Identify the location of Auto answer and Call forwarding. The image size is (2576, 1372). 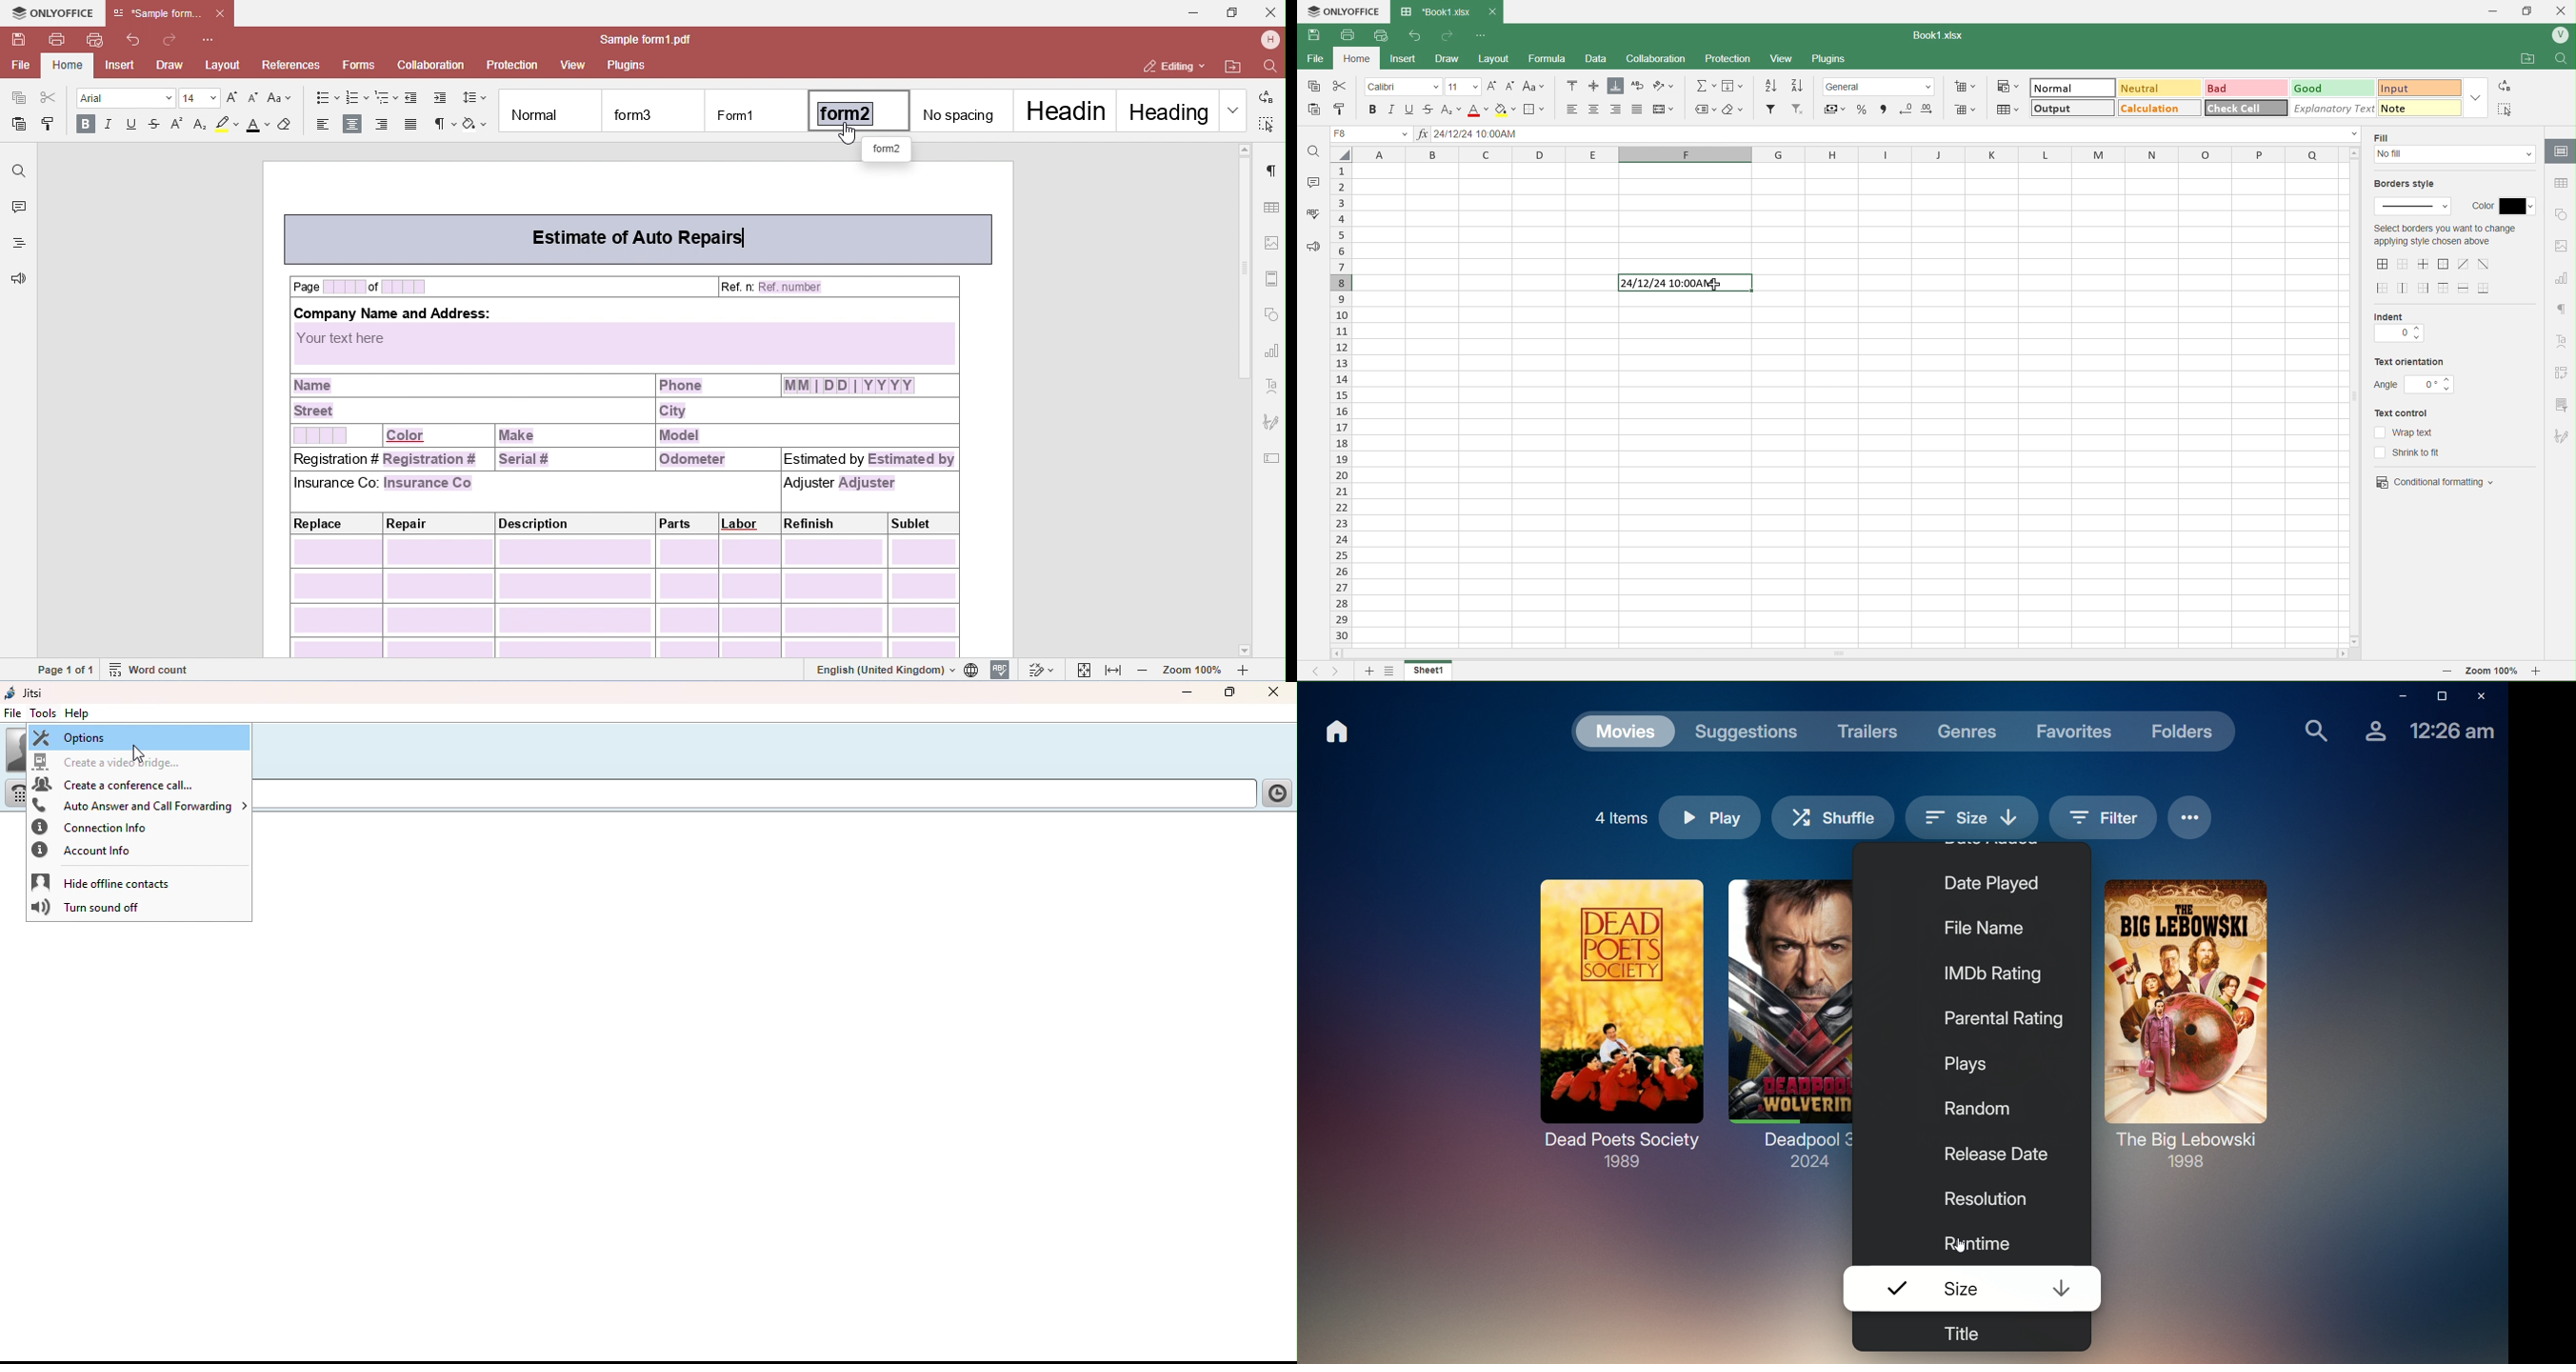
(140, 804).